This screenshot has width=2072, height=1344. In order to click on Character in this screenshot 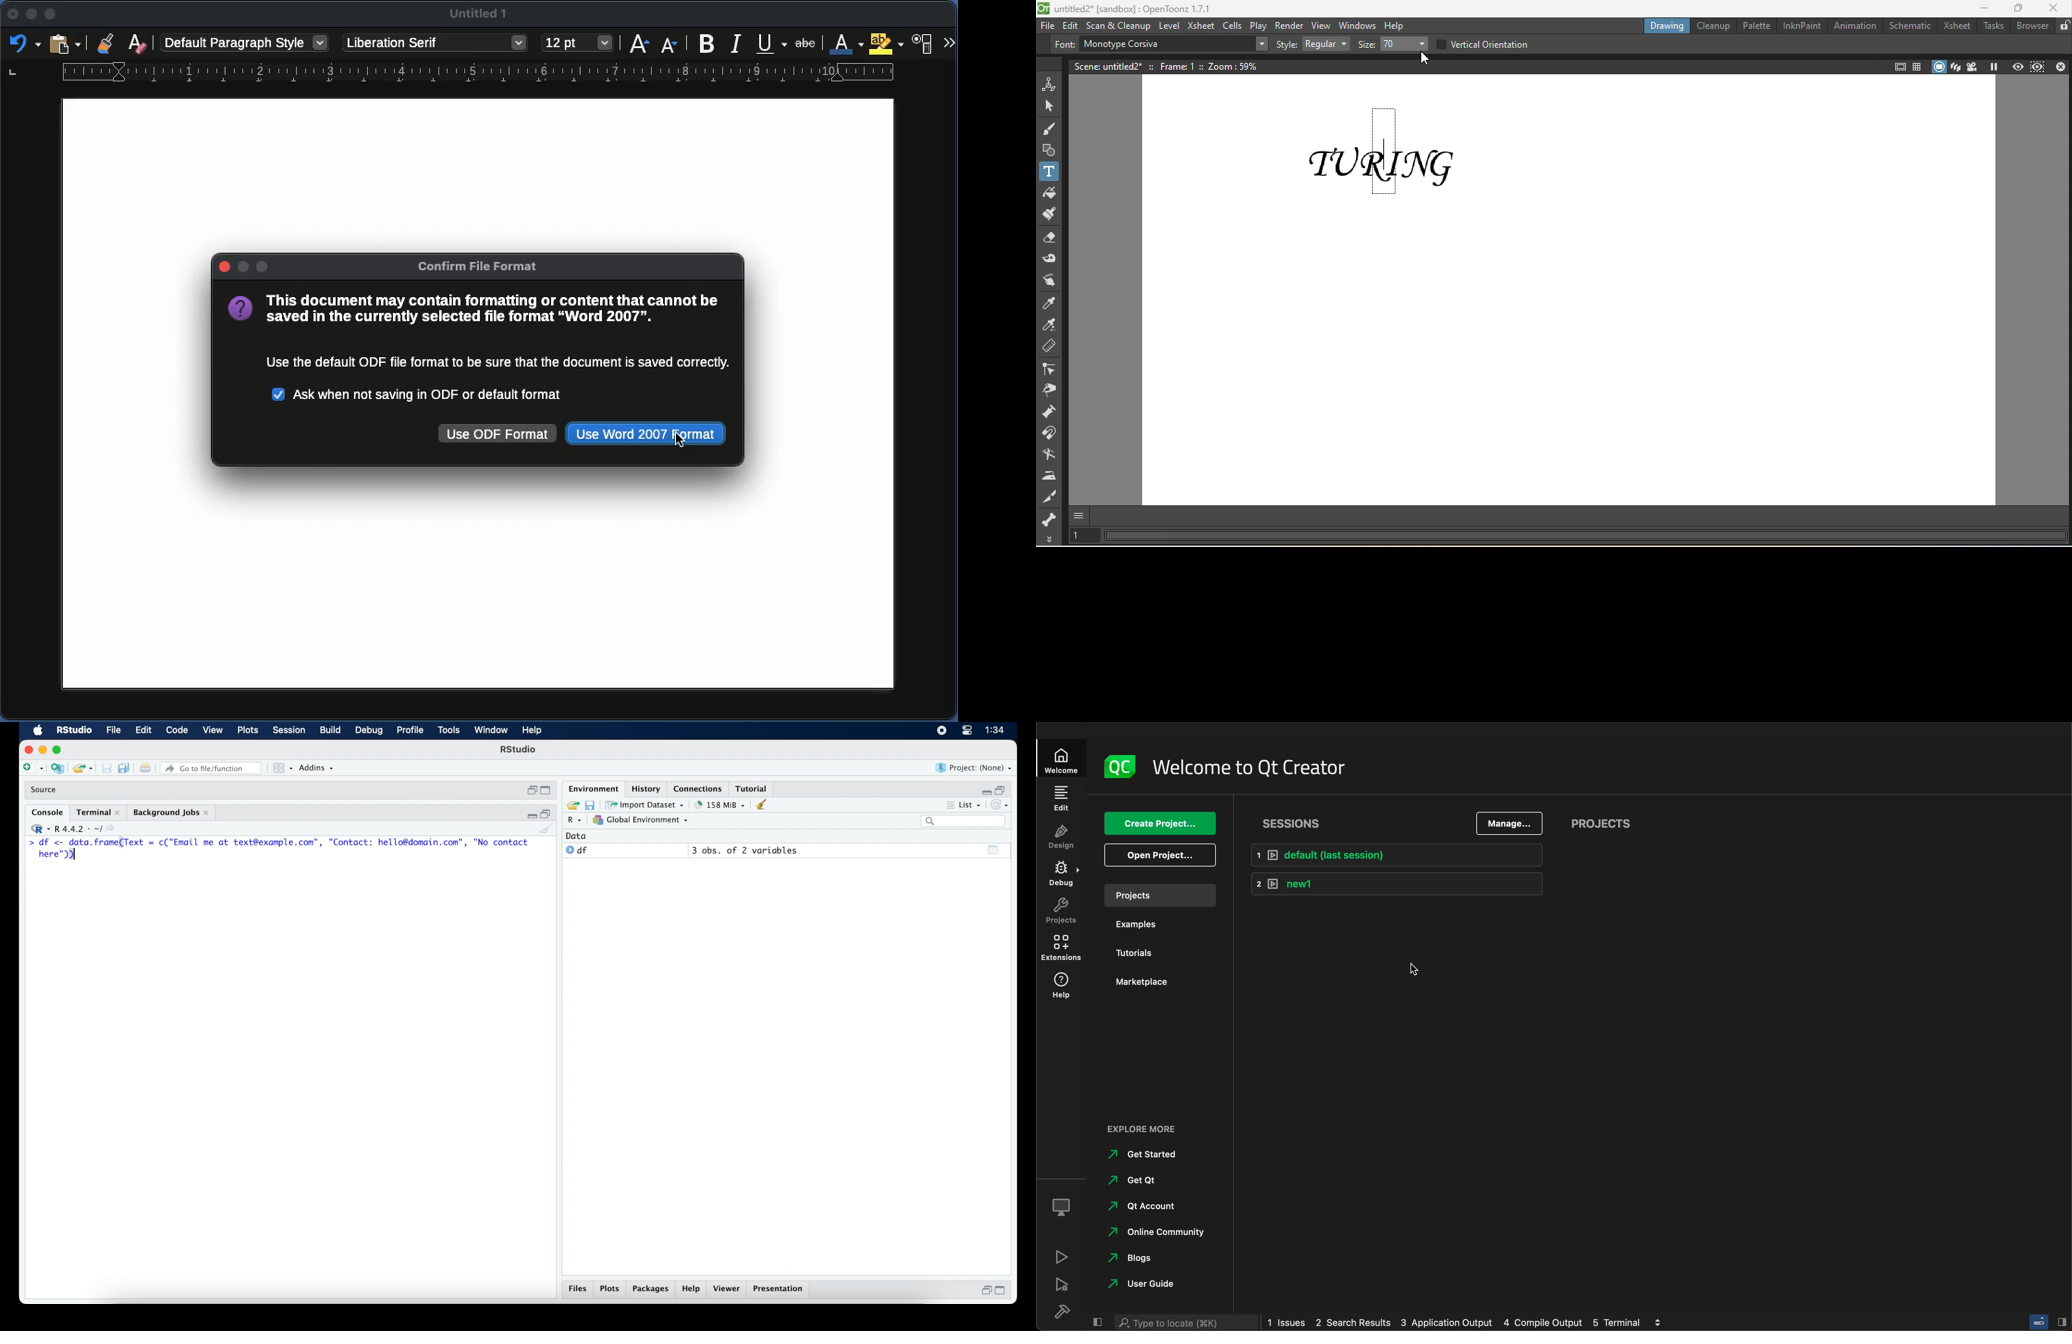, I will do `click(925, 44)`.